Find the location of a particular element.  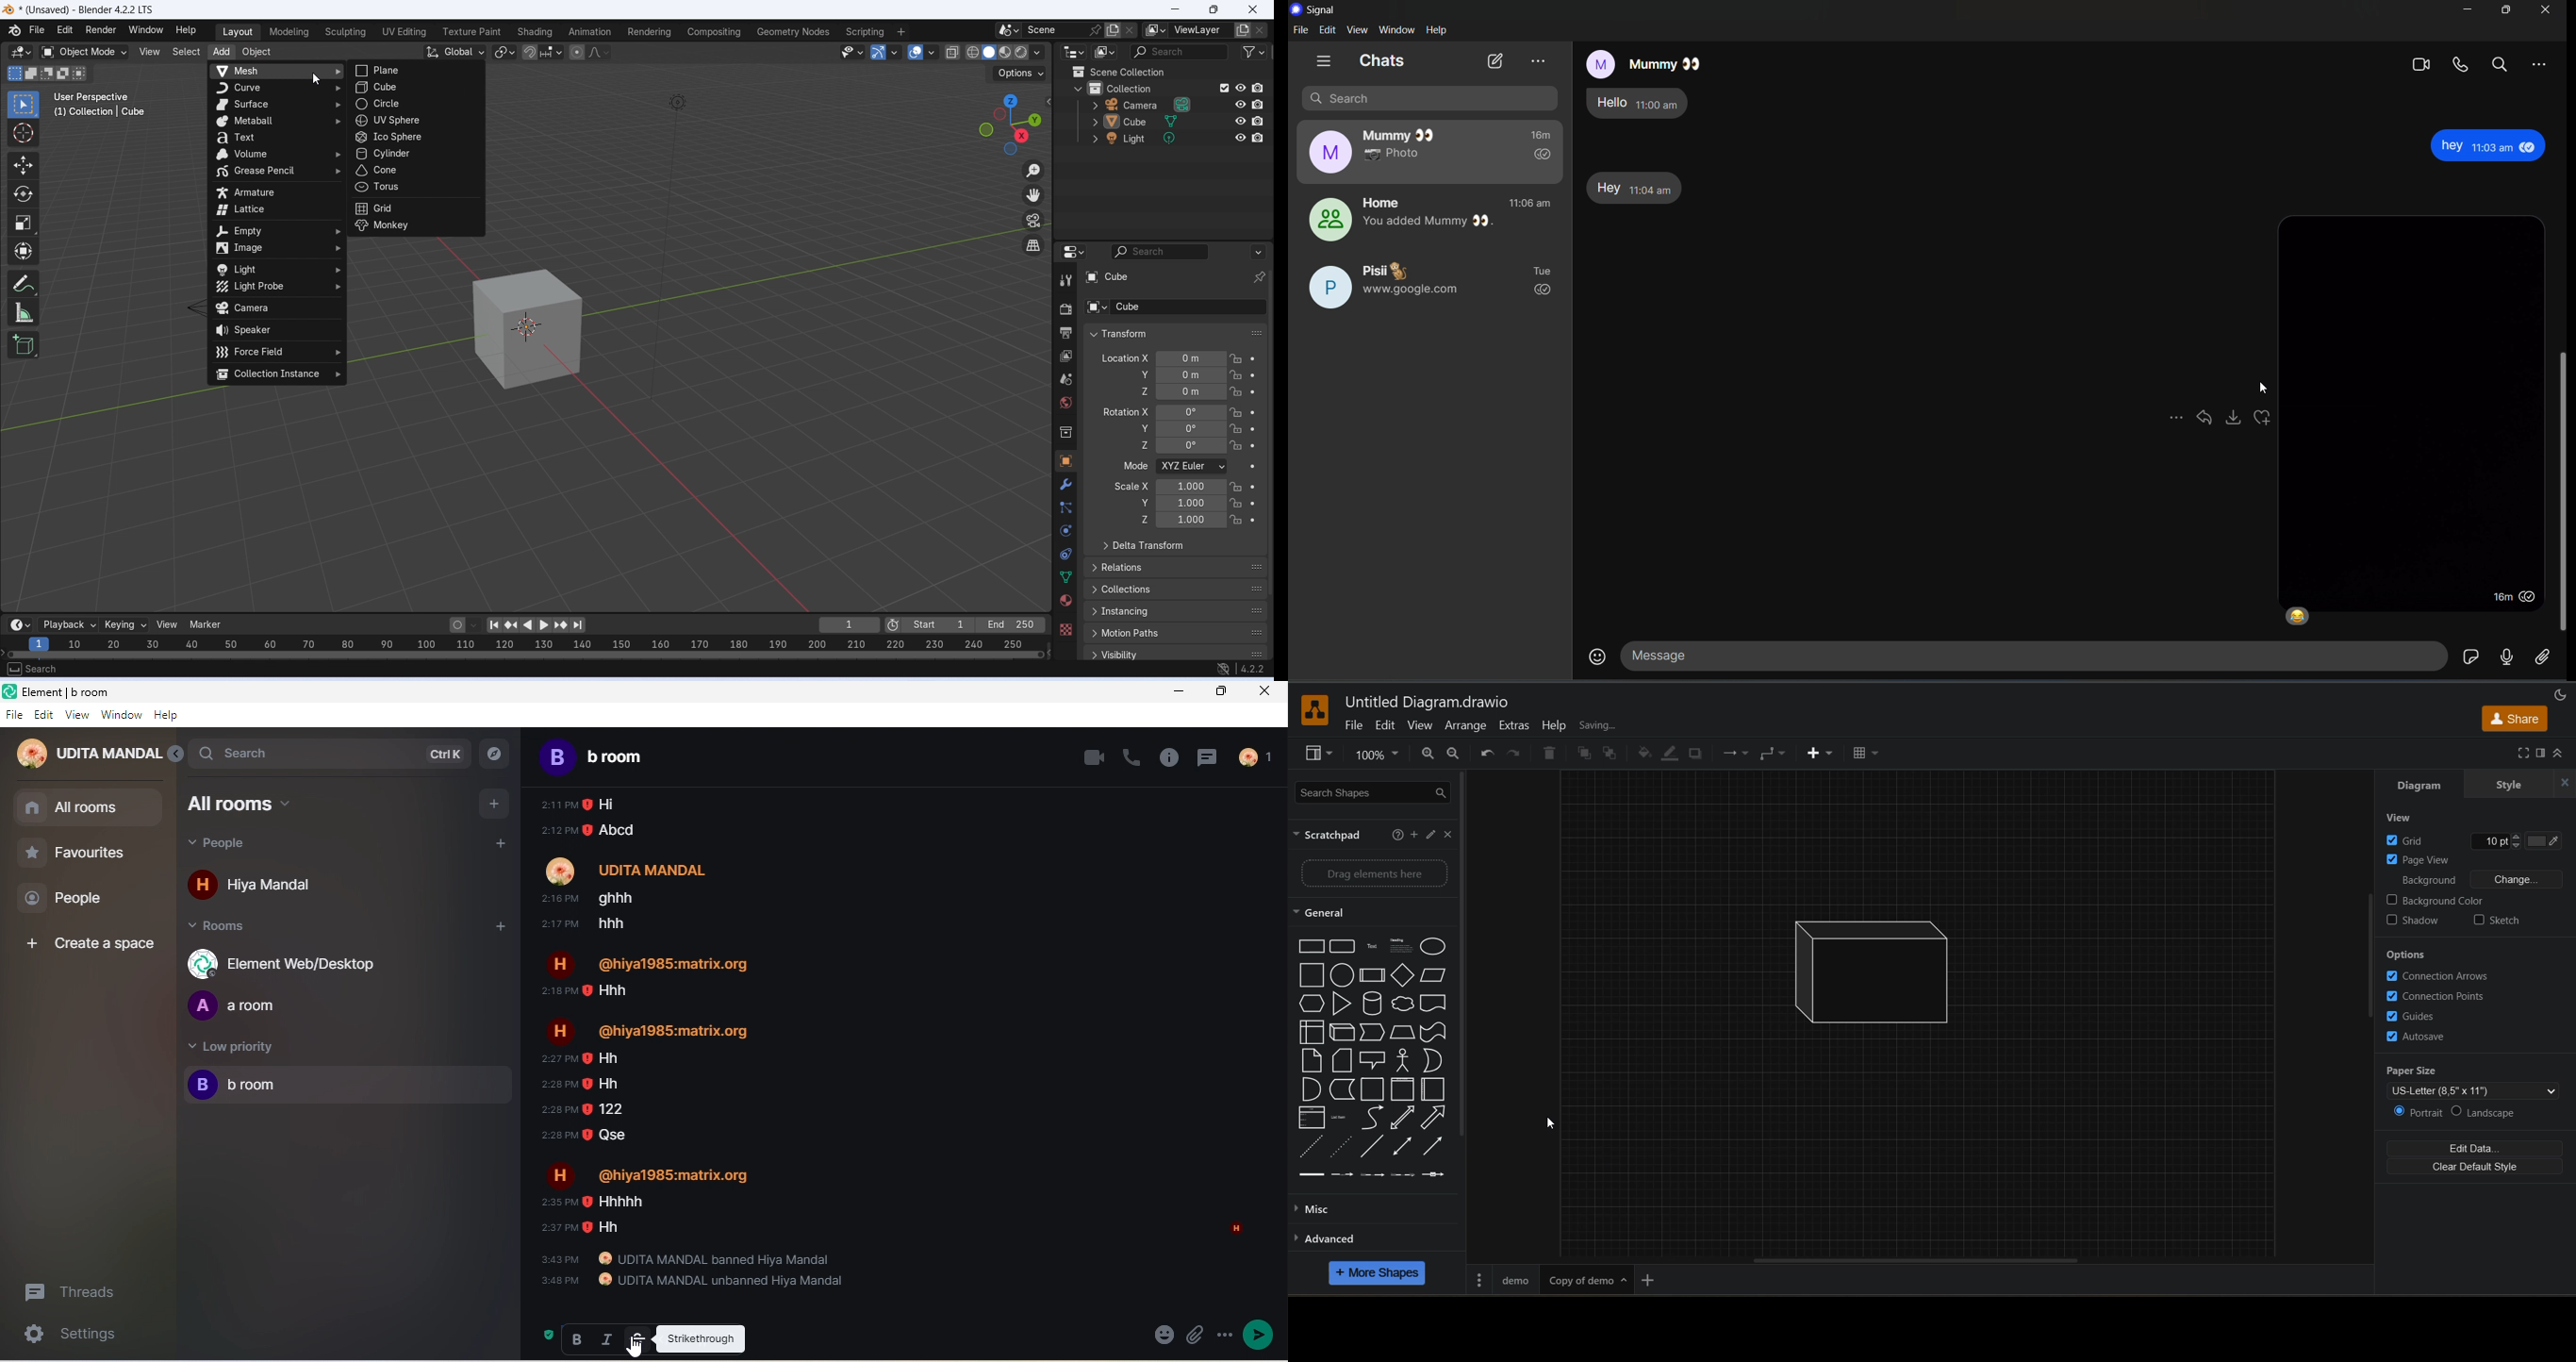

monkey is located at coordinates (415, 225).